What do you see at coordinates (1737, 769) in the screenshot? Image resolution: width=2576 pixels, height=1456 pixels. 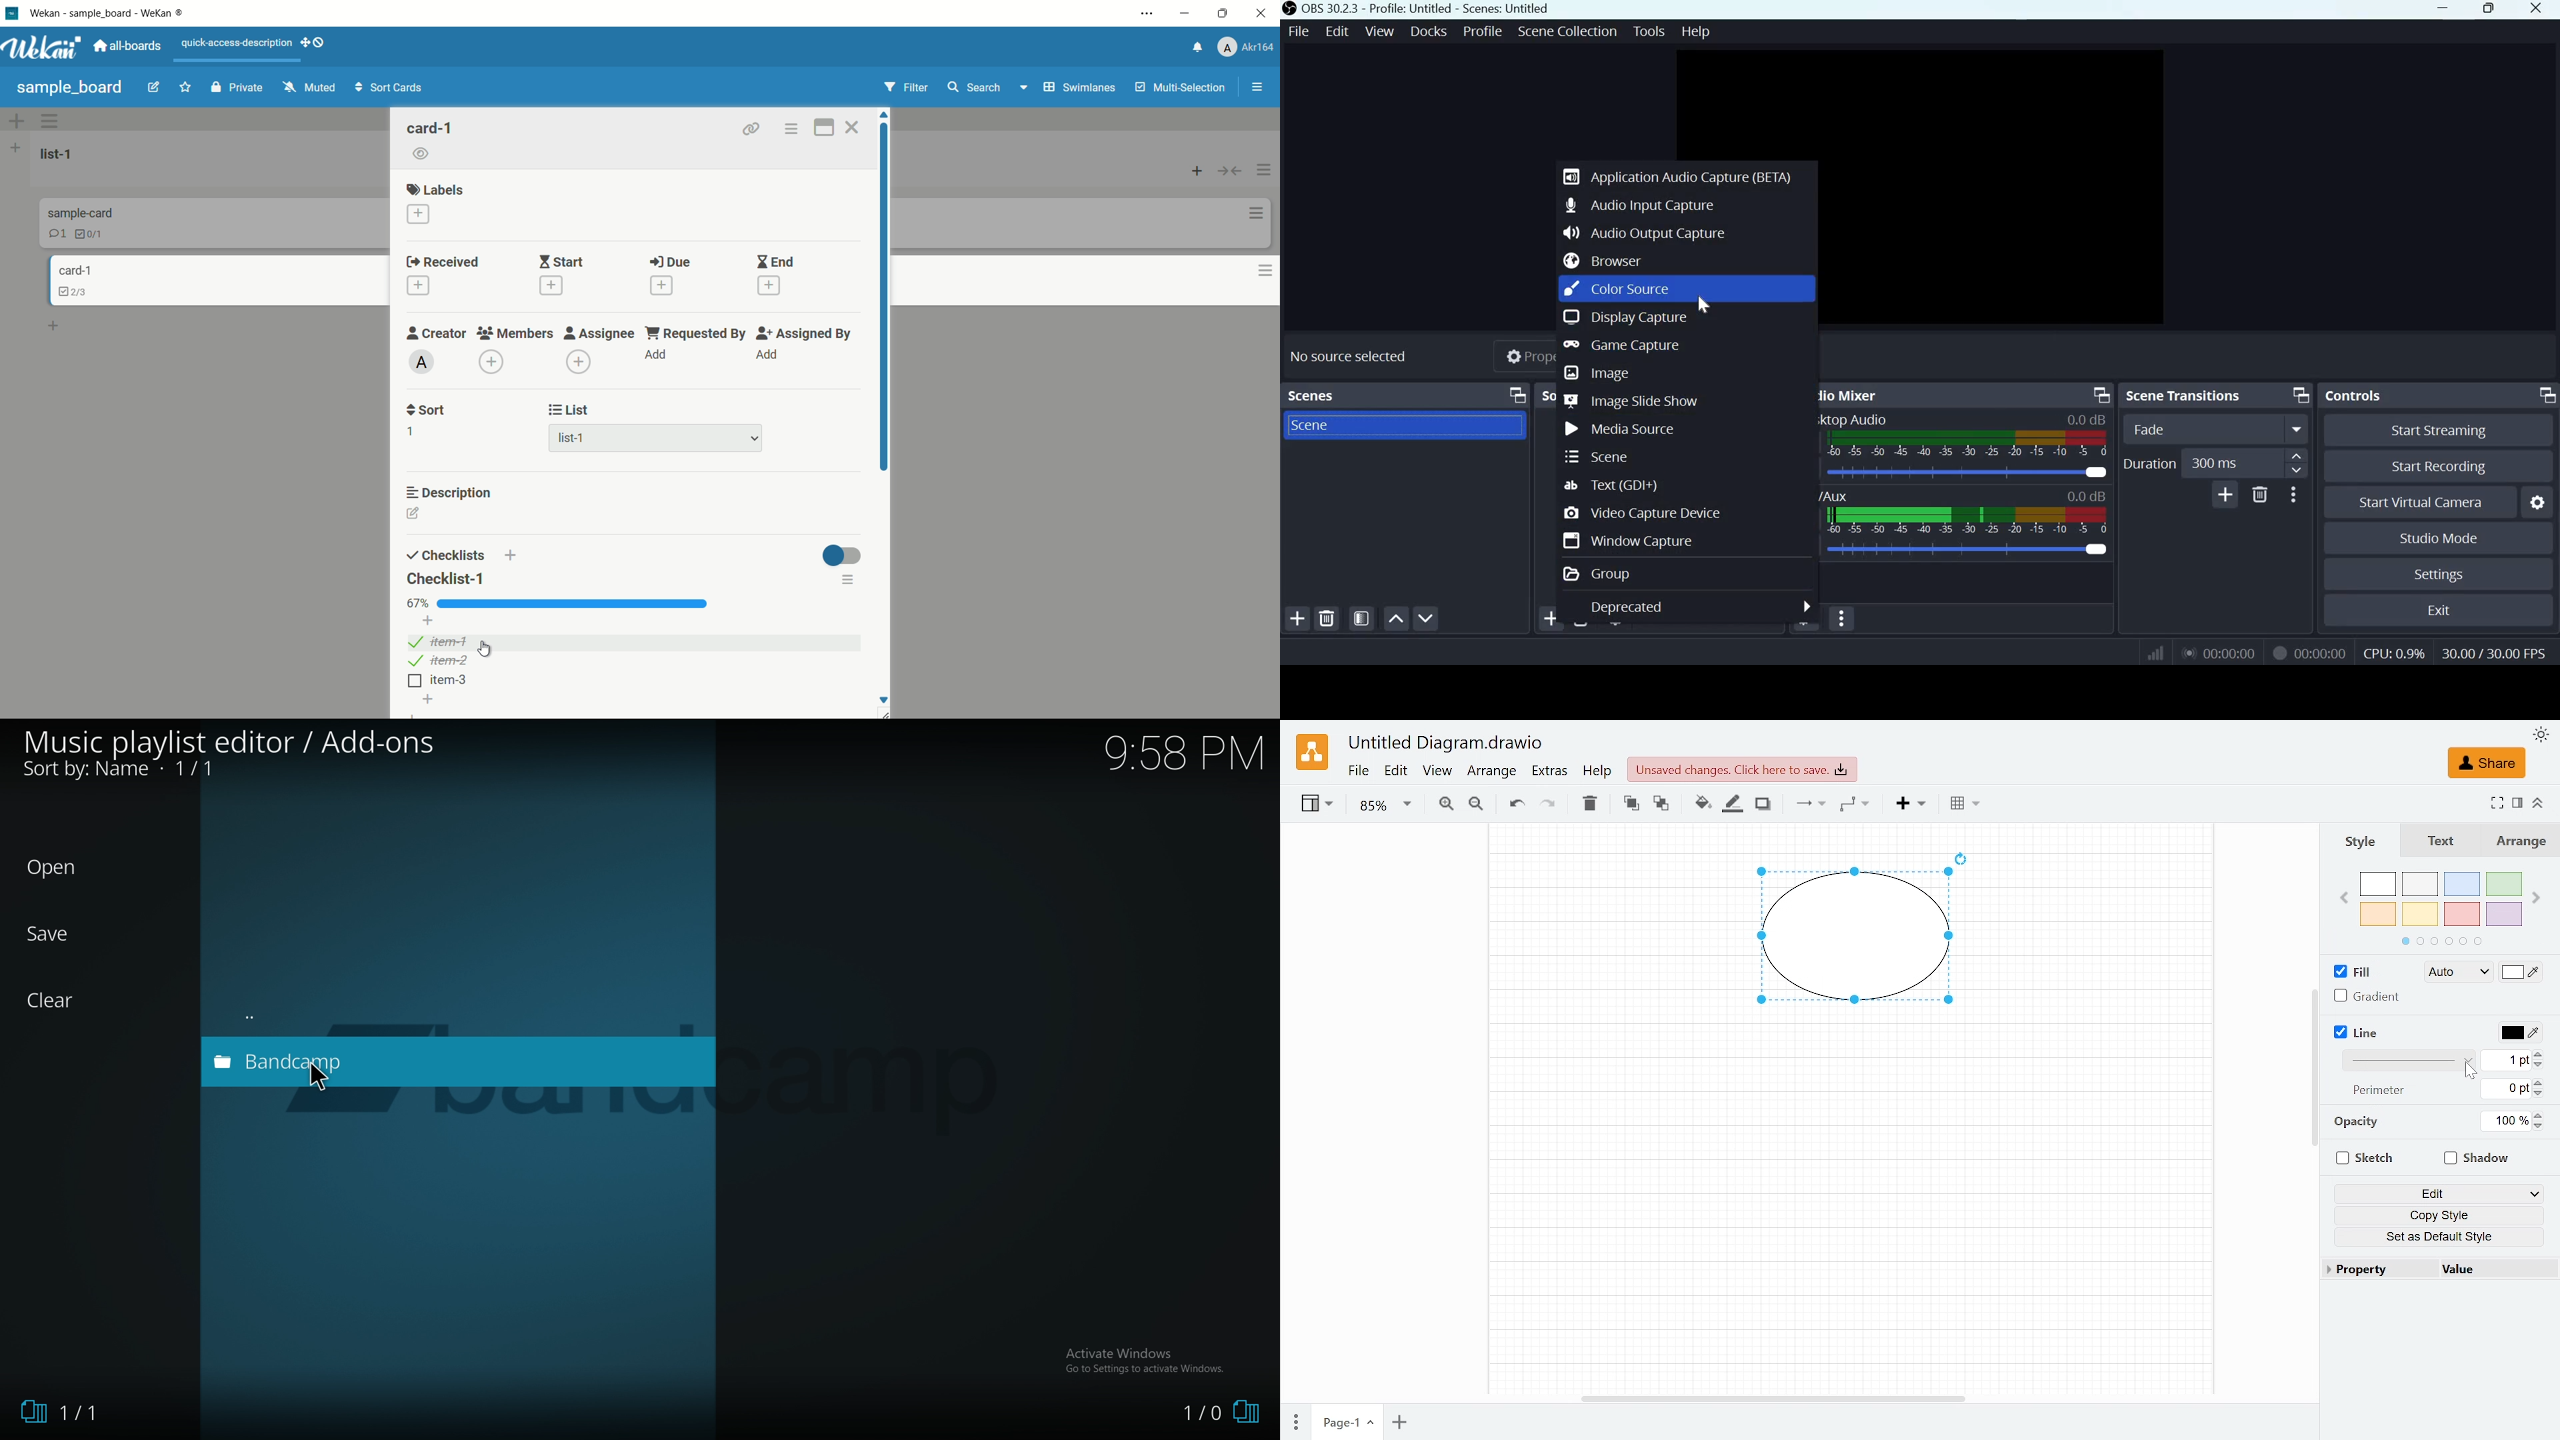 I see `Unsaved changes. Click here to save` at bounding box center [1737, 769].